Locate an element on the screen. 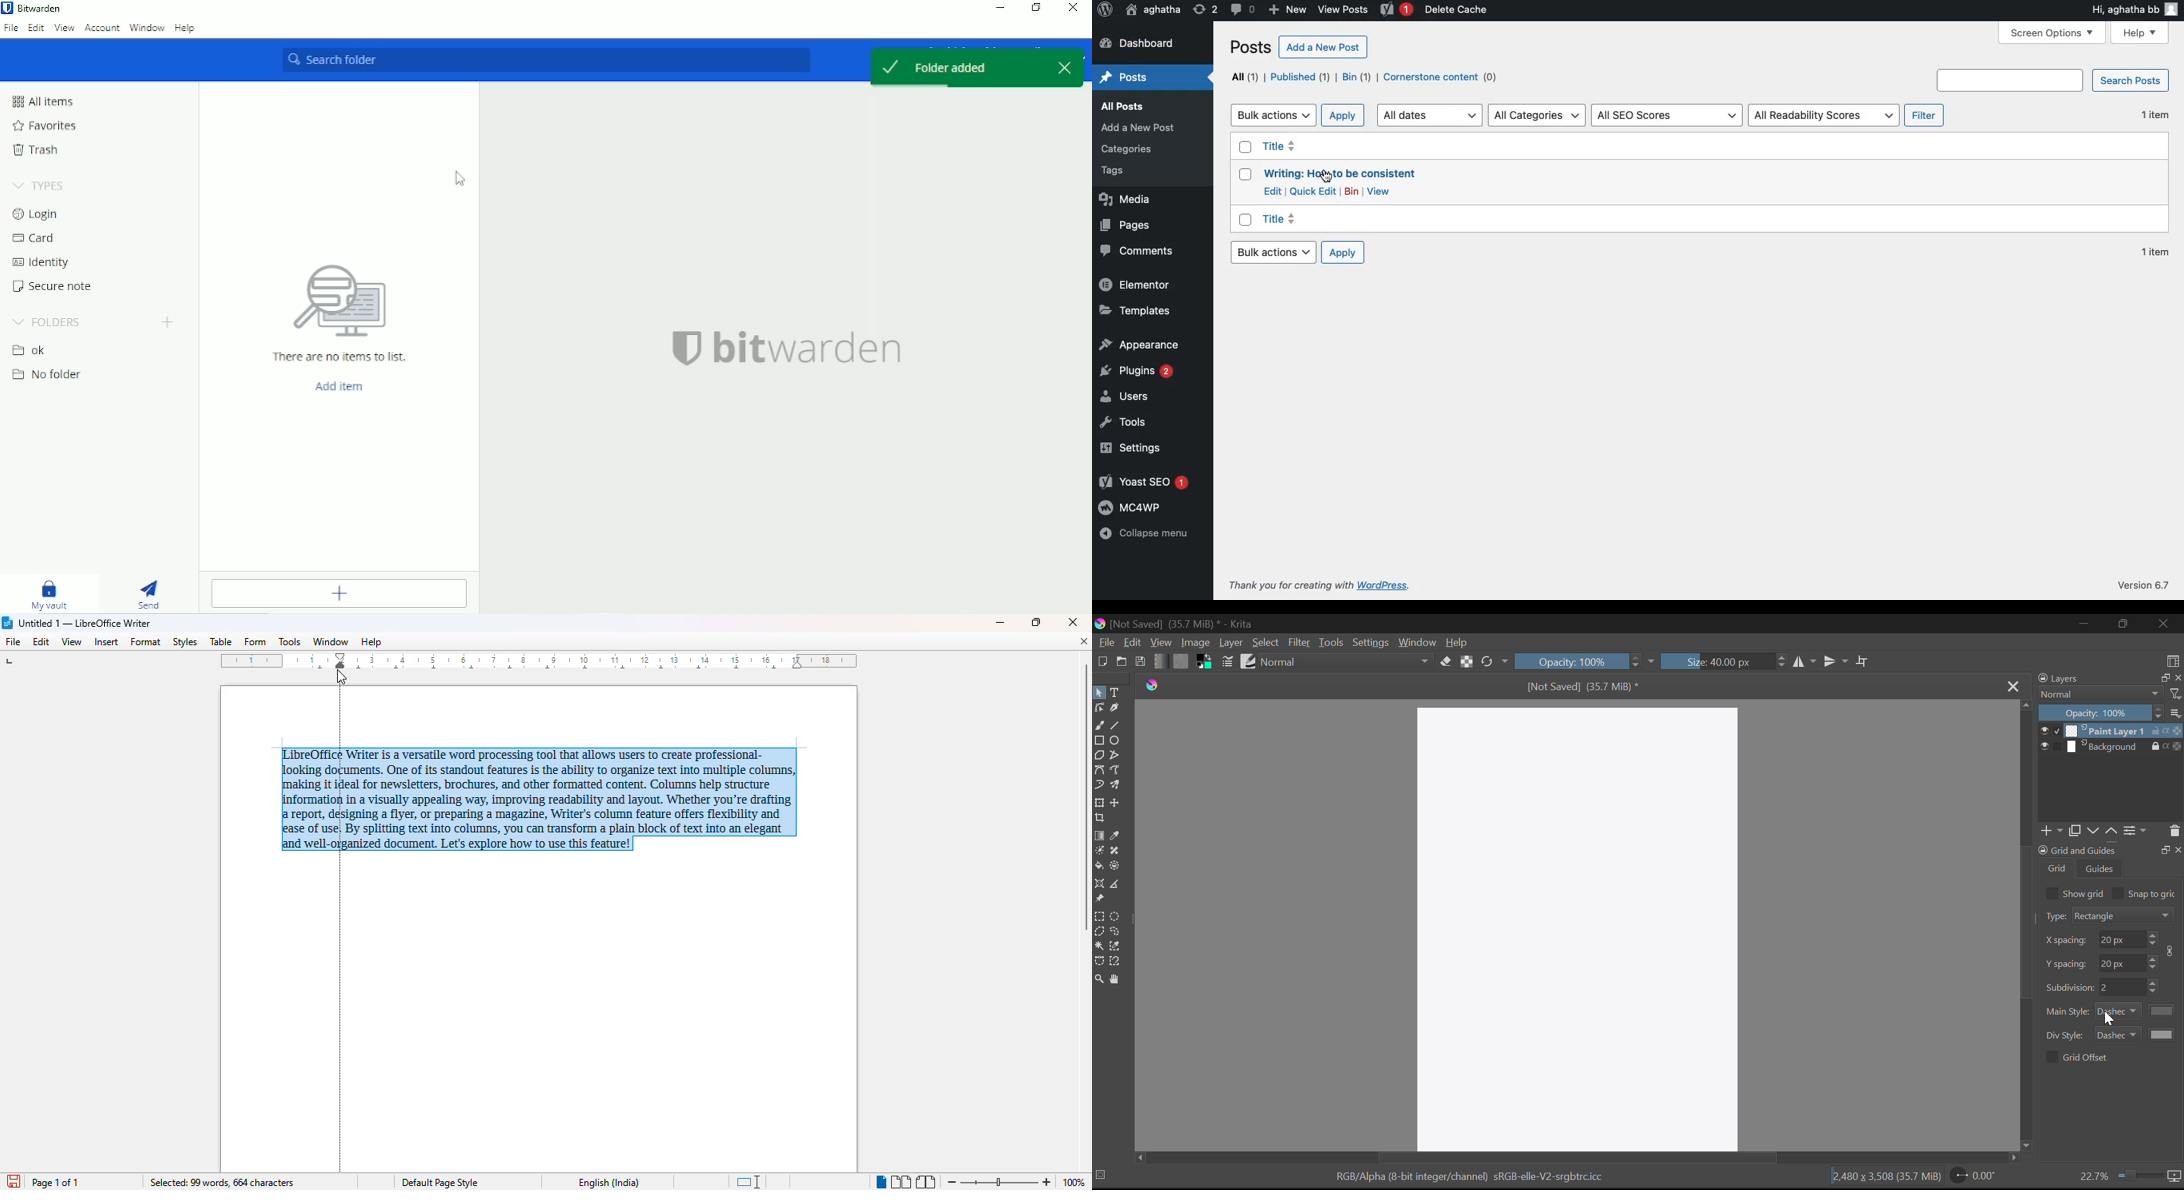 The image size is (2184, 1204). Continuous Selection is located at coordinates (1099, 946).